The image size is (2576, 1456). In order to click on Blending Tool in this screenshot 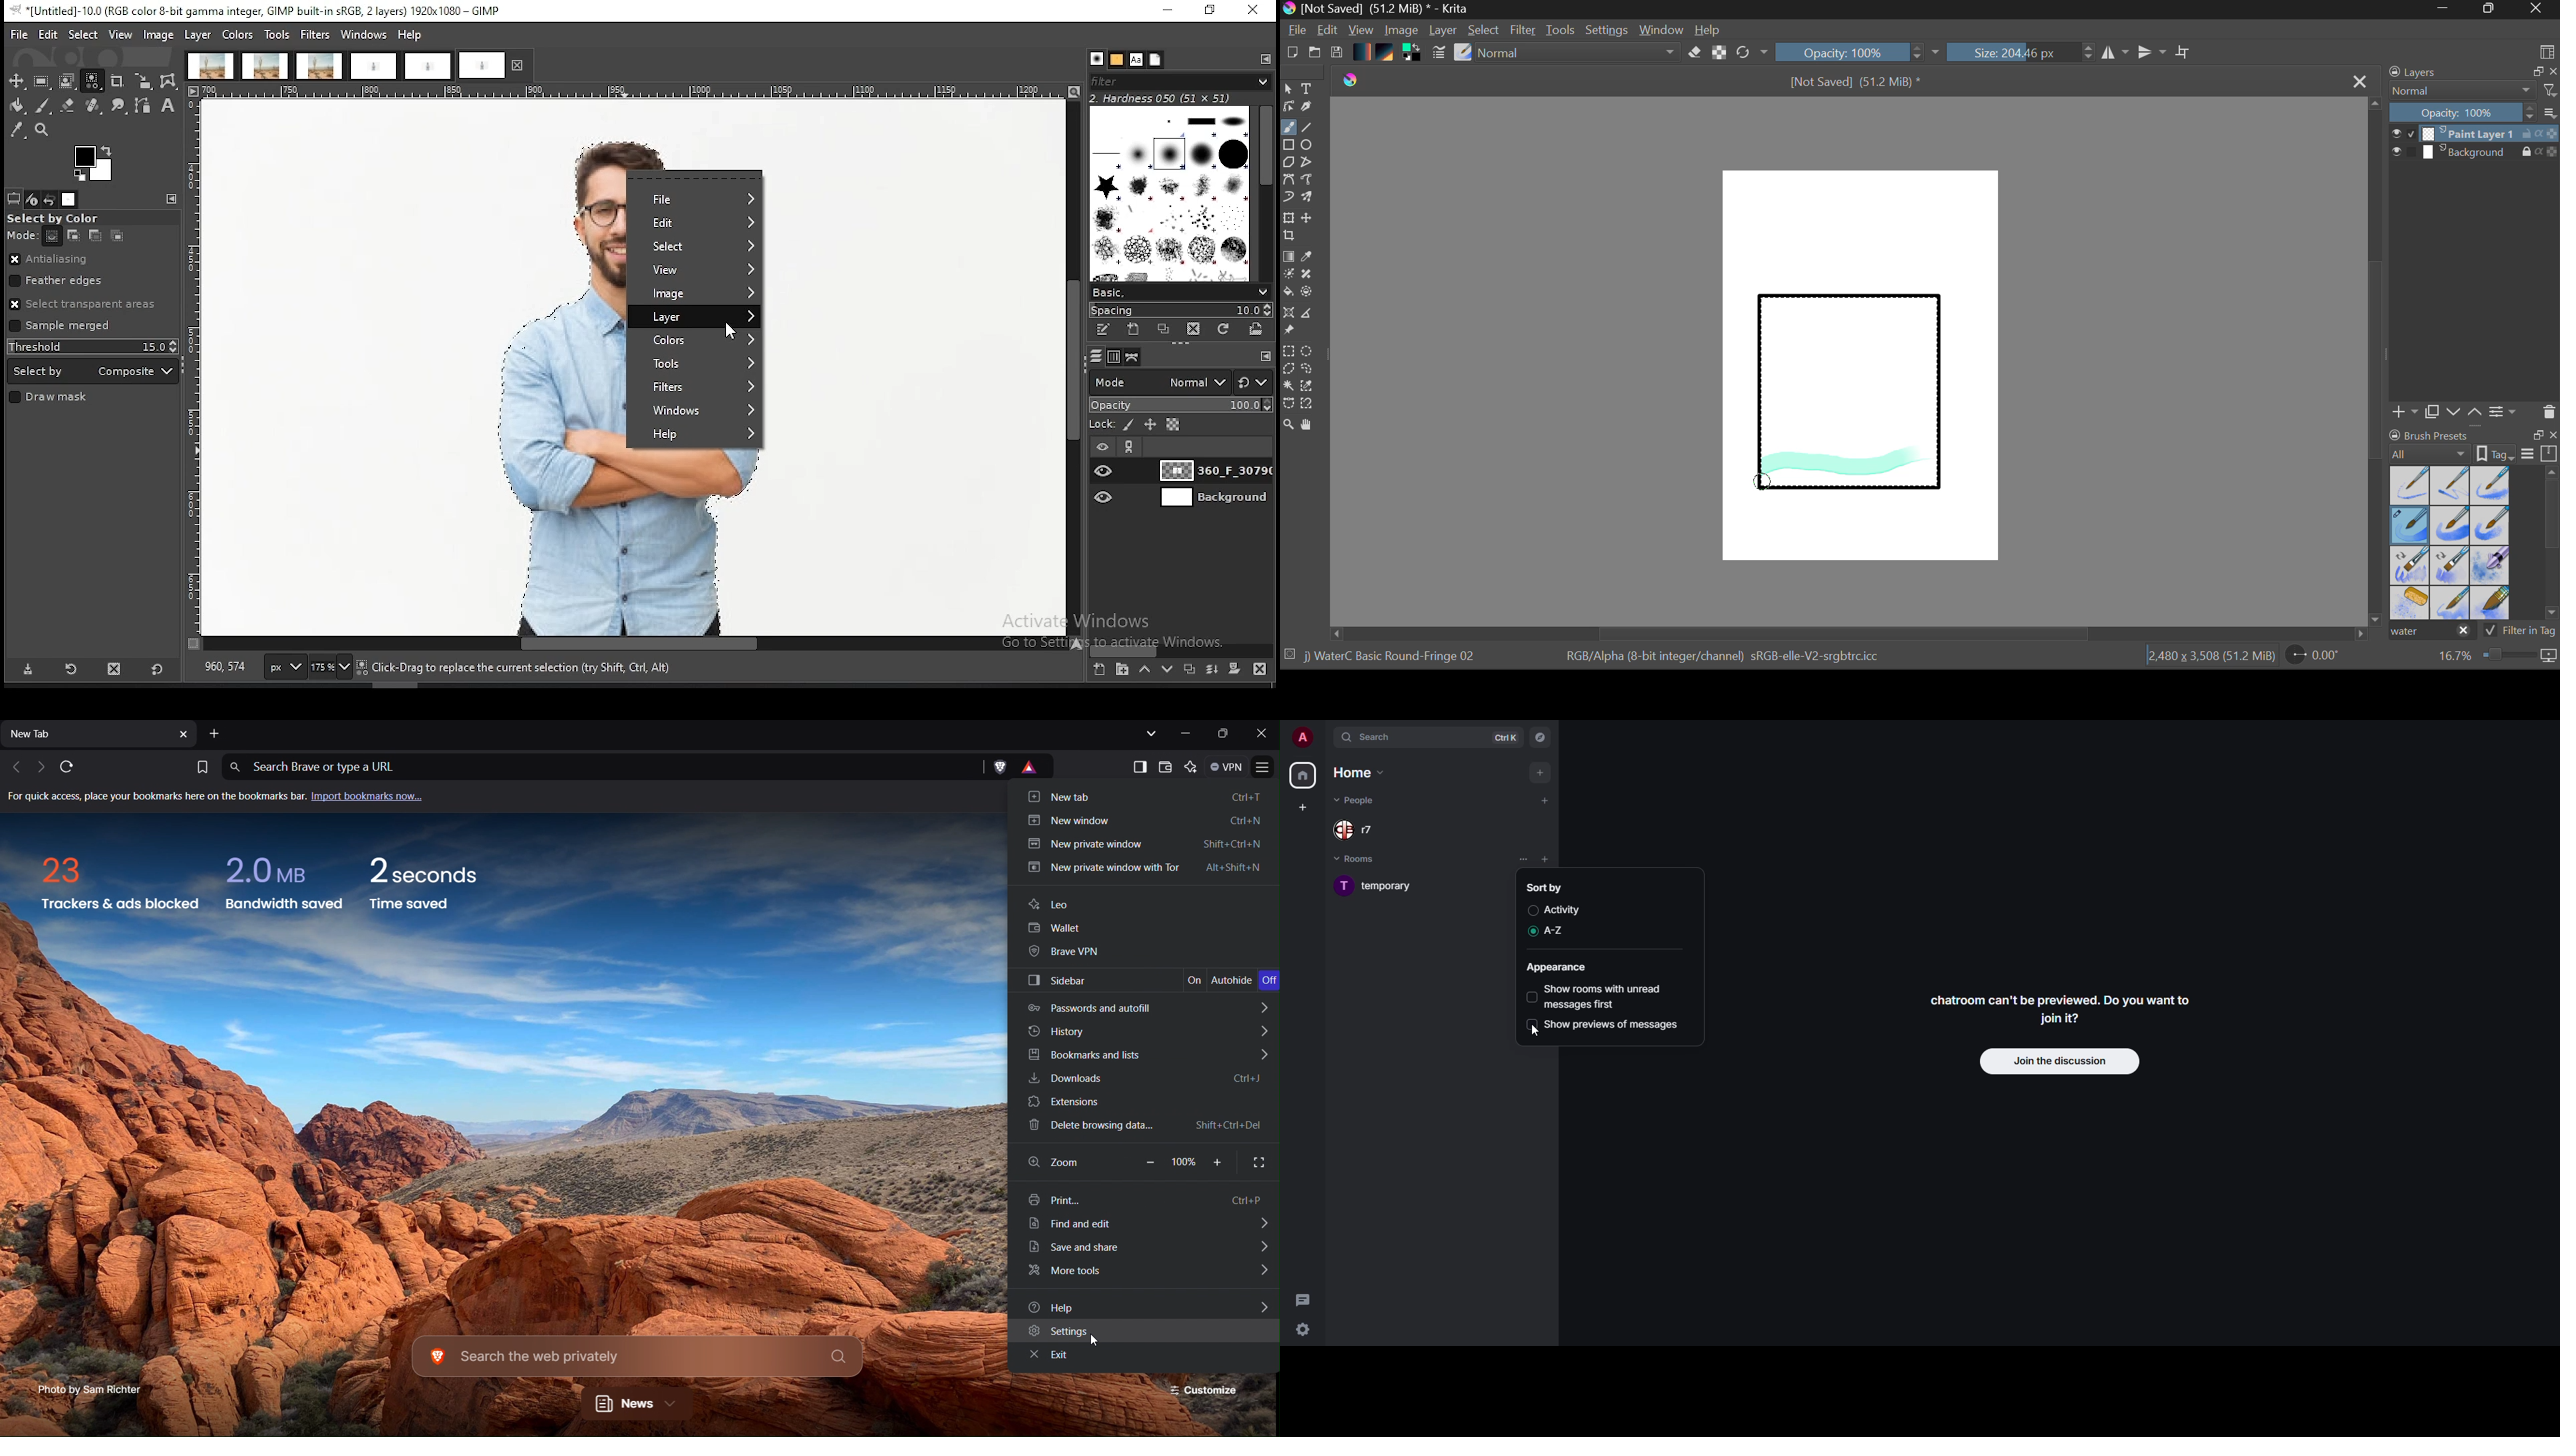, I will do `click(1579, 53)`.